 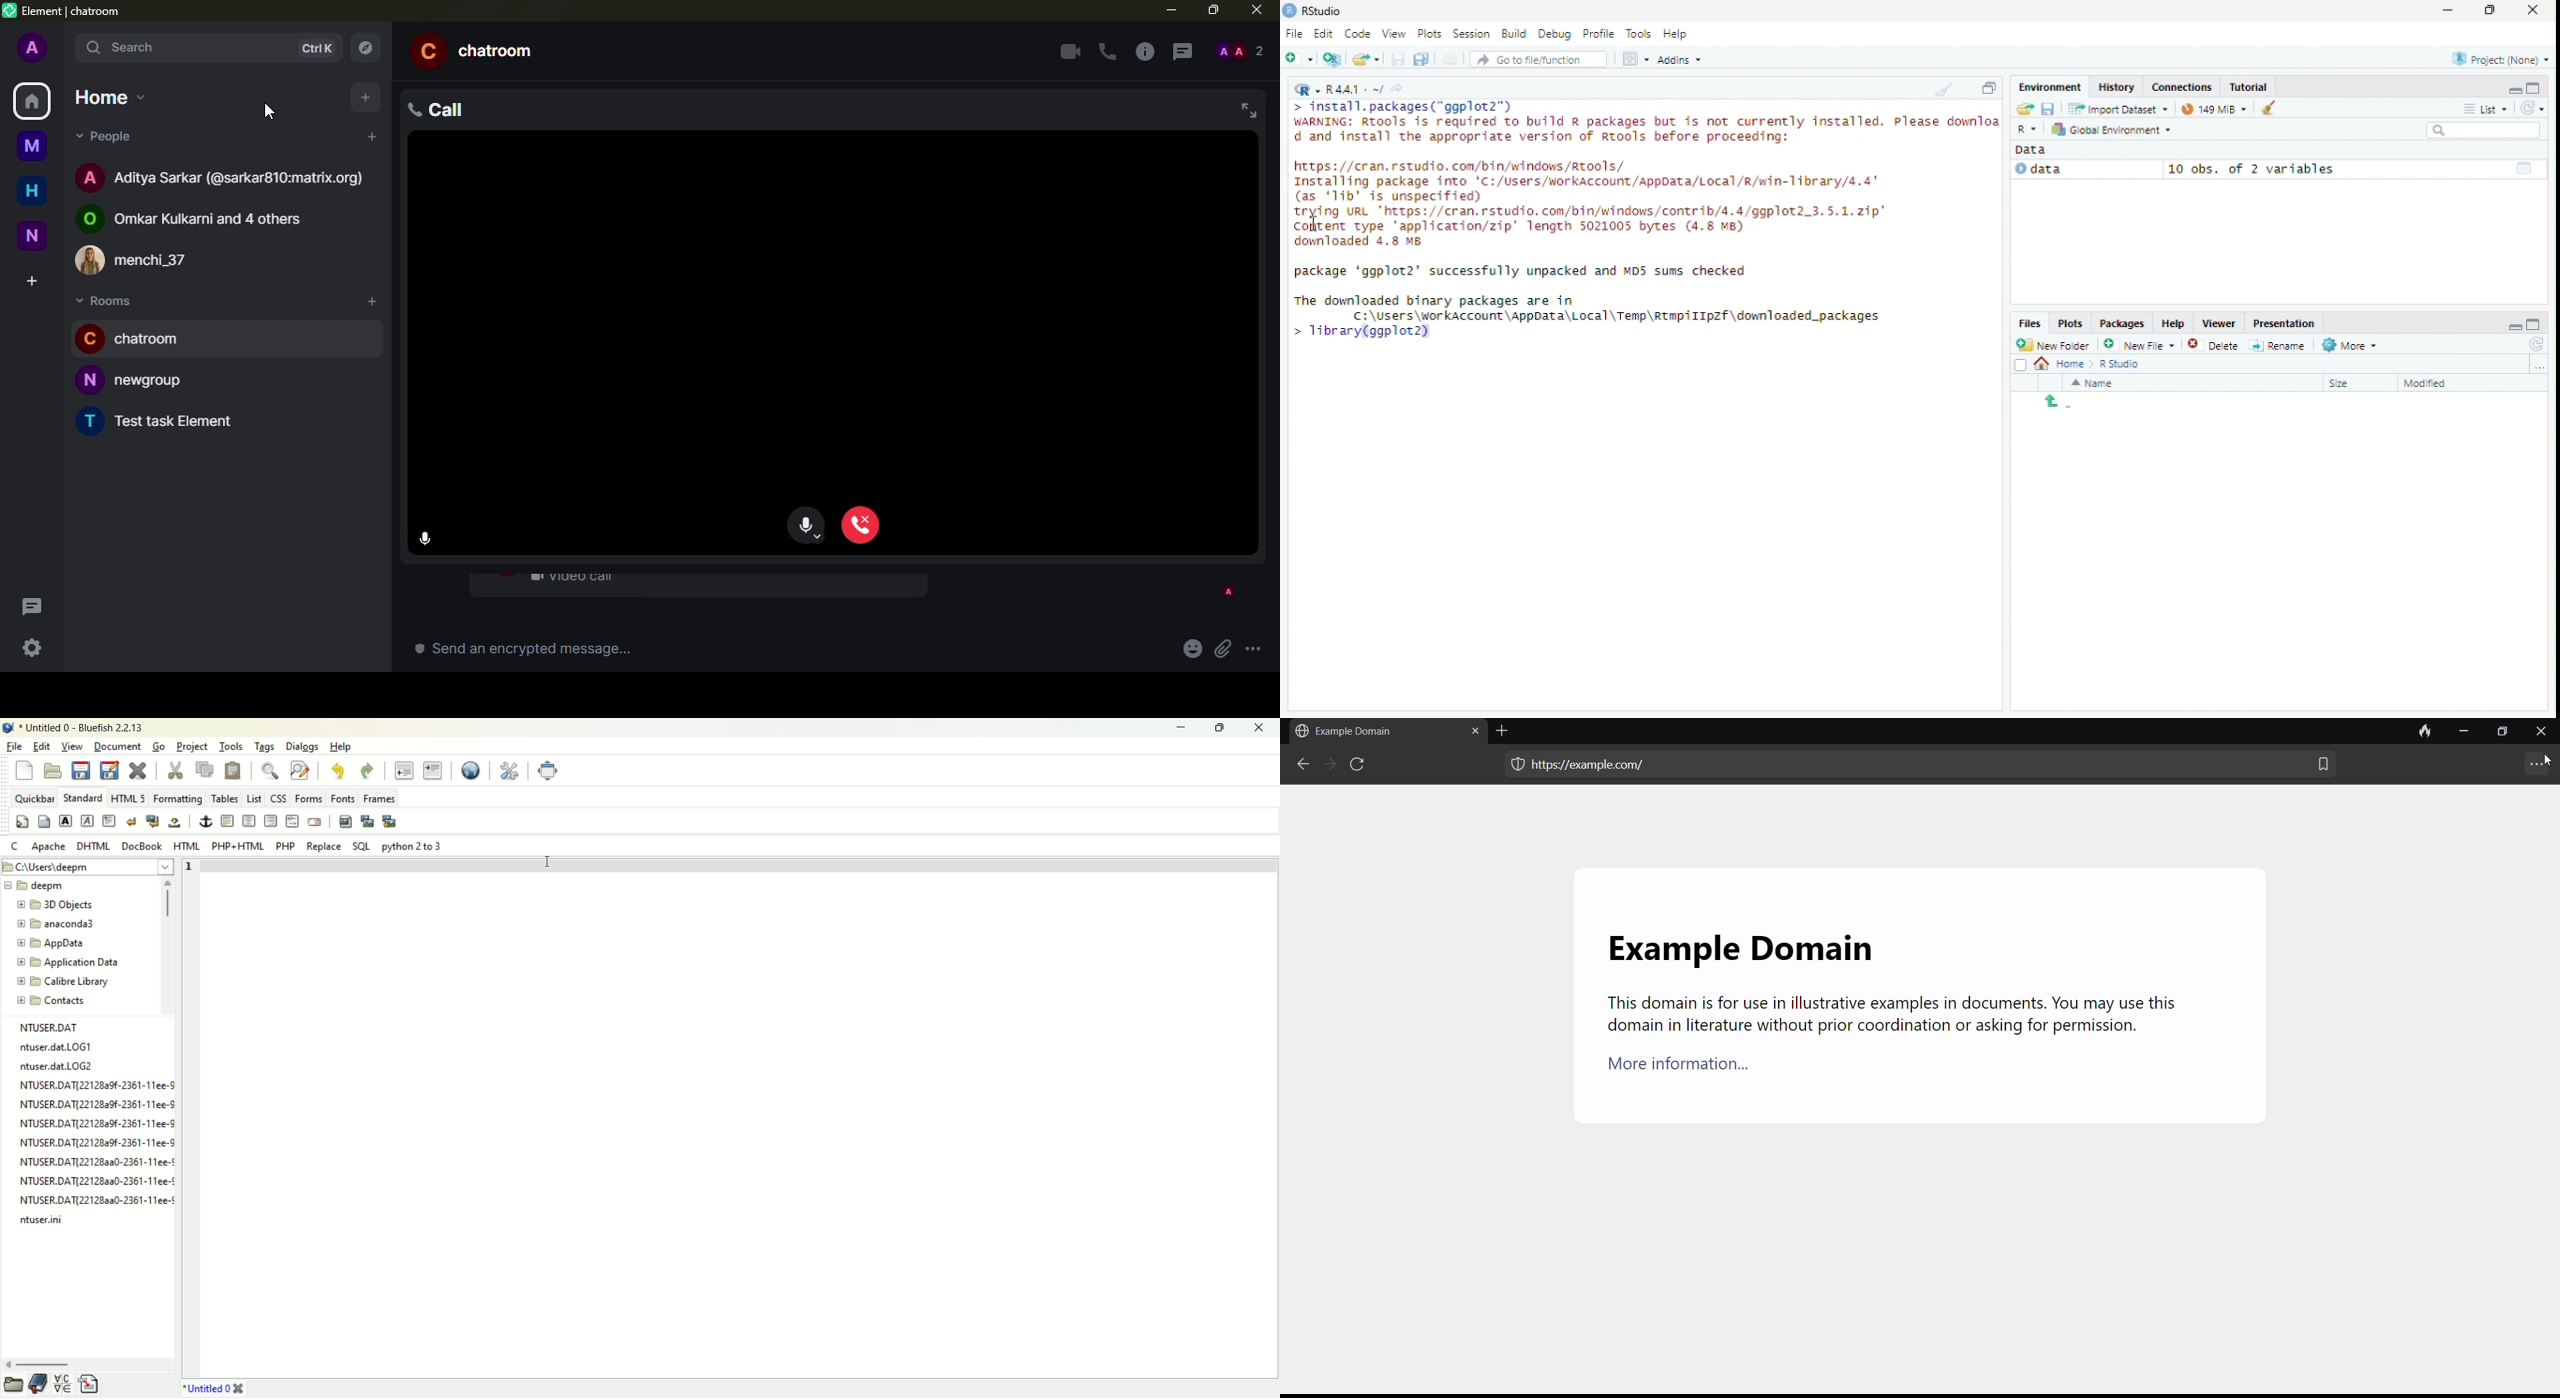 I want to click on go, so click(x=158, y=747).